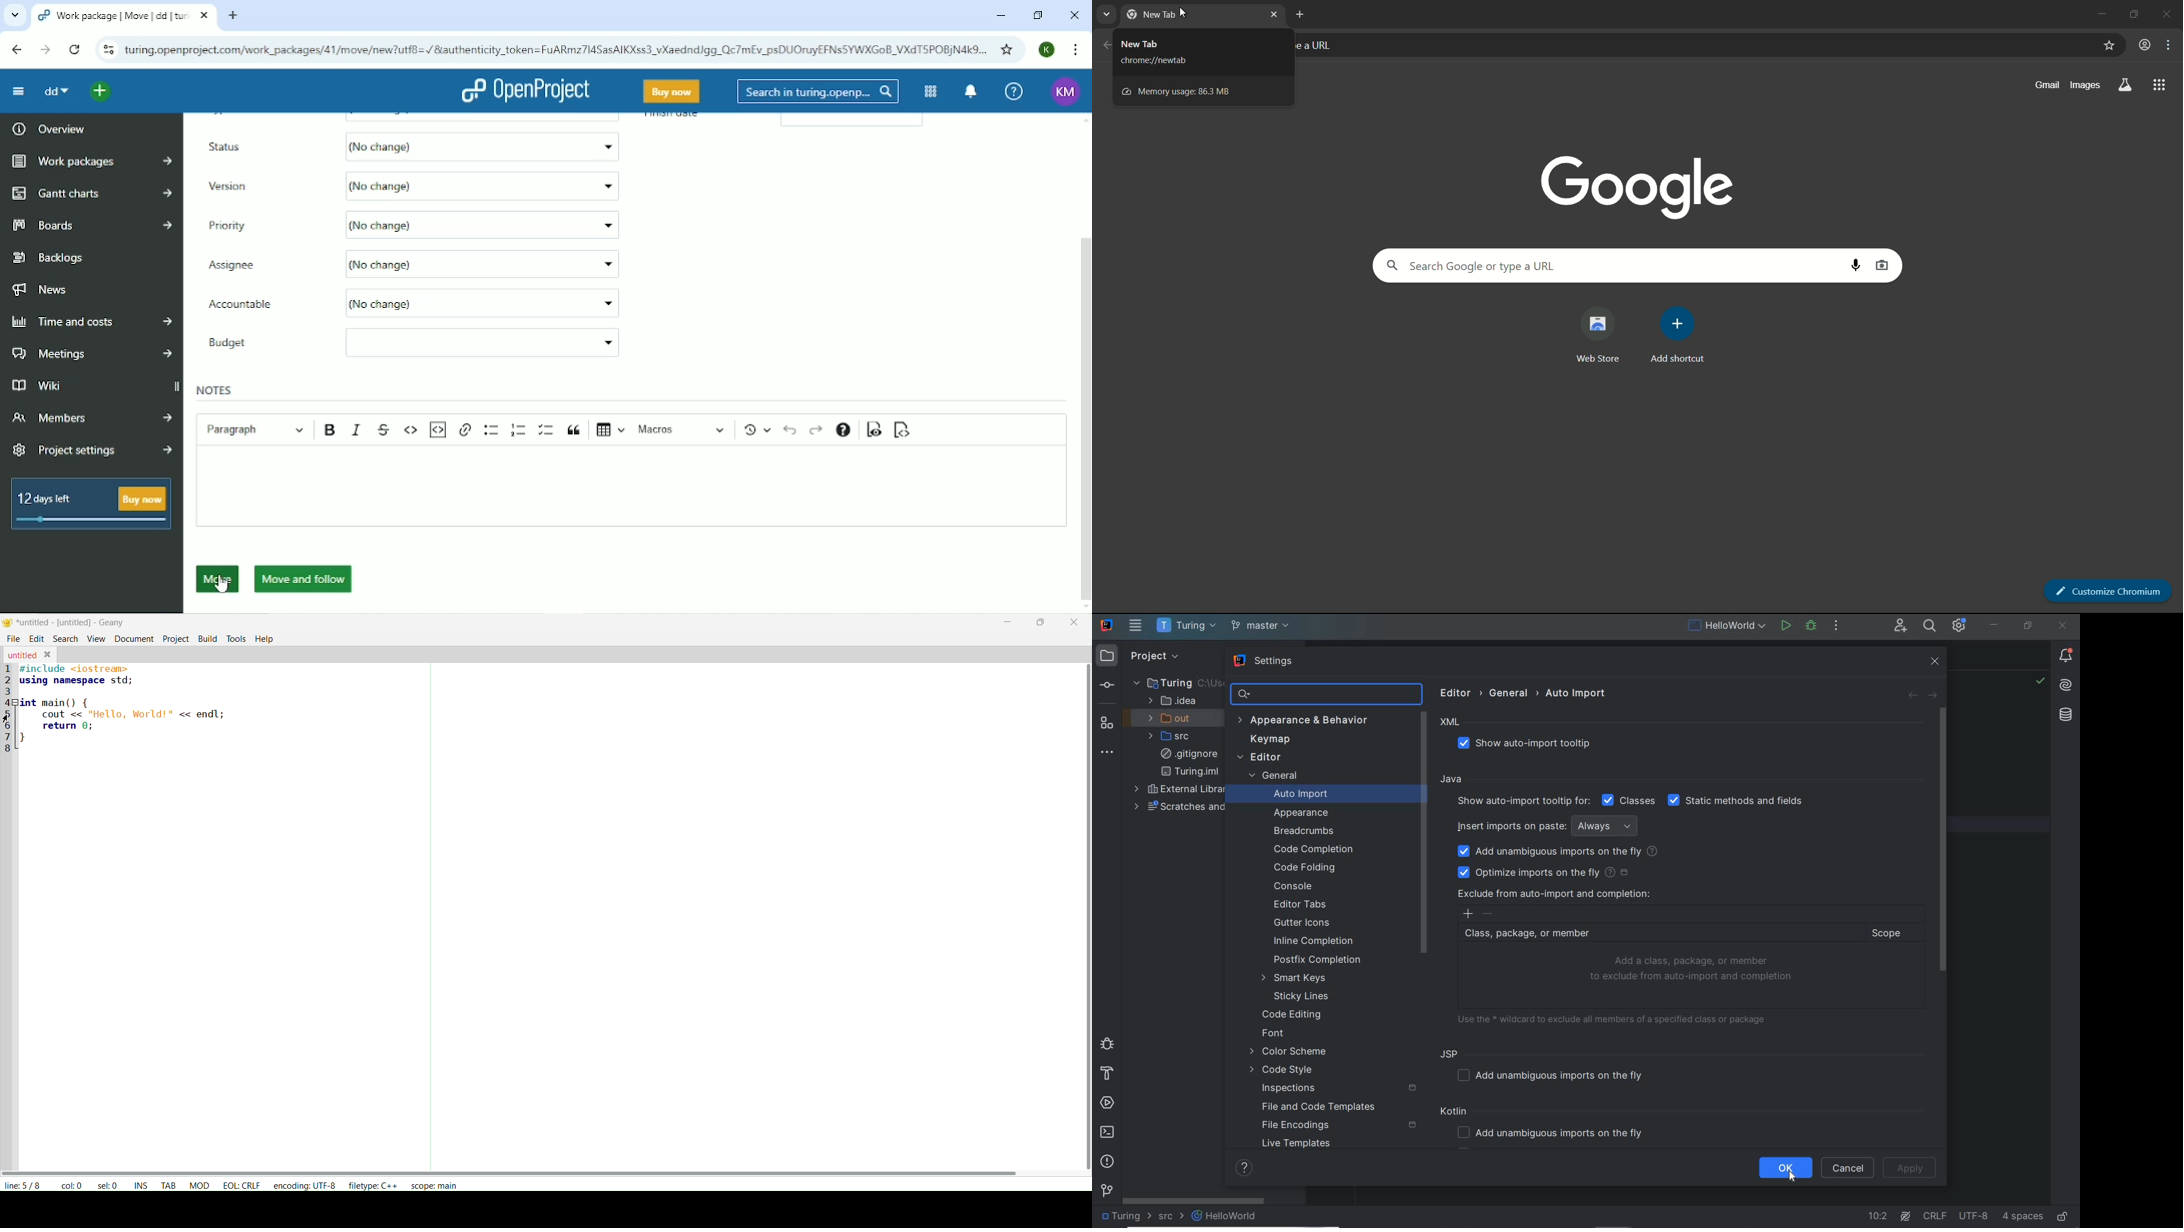 The width and height of the screenshot is (2184, 1232). I want to click on Customize and conrol google chrome, so click(1076, 50).